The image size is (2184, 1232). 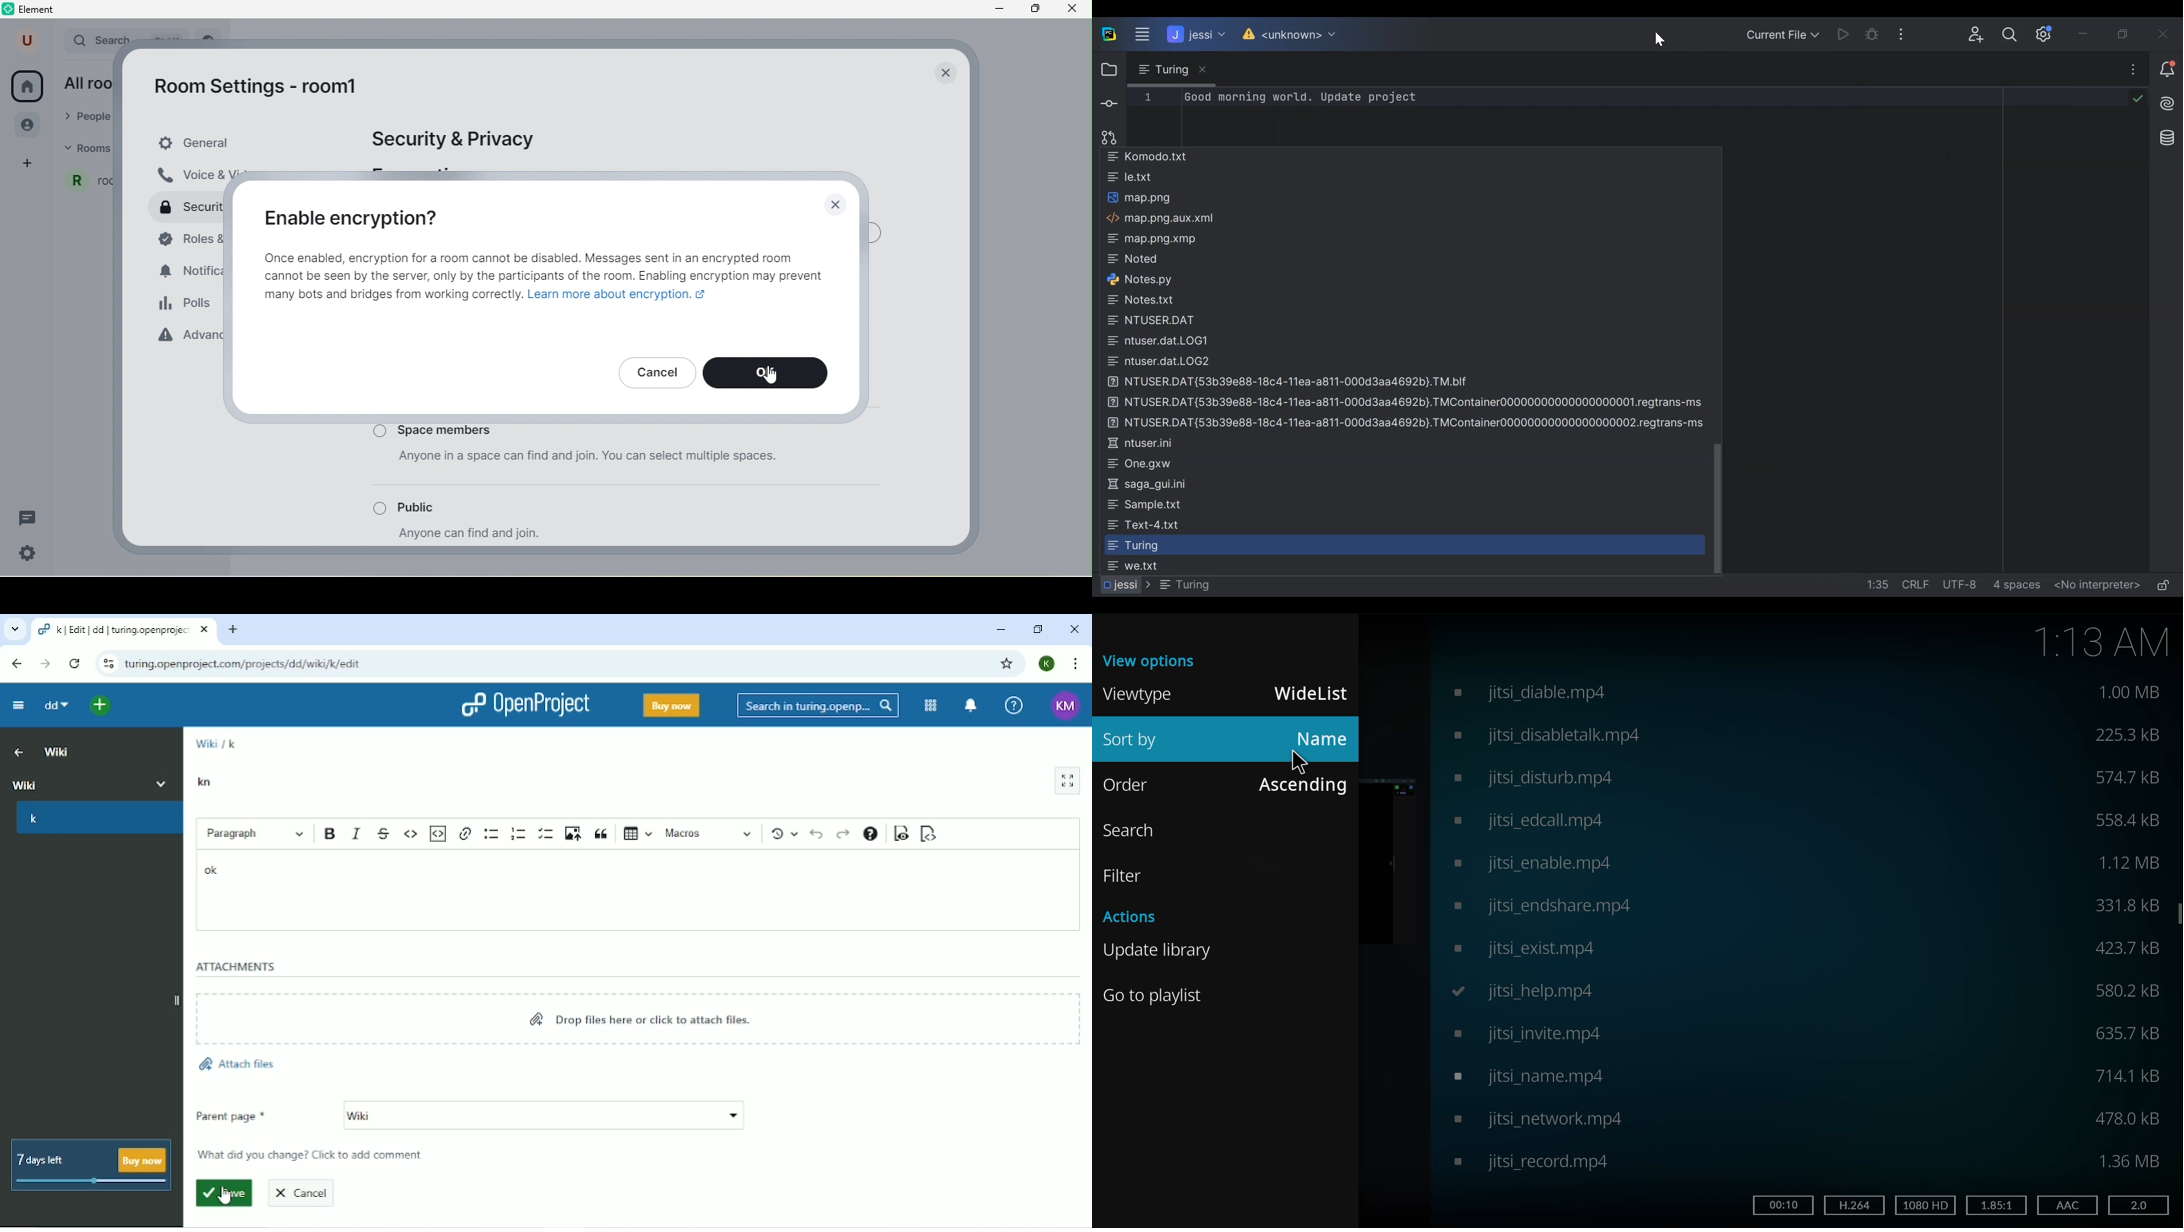 I want to click on Wiki, so click(x=59, y=753).